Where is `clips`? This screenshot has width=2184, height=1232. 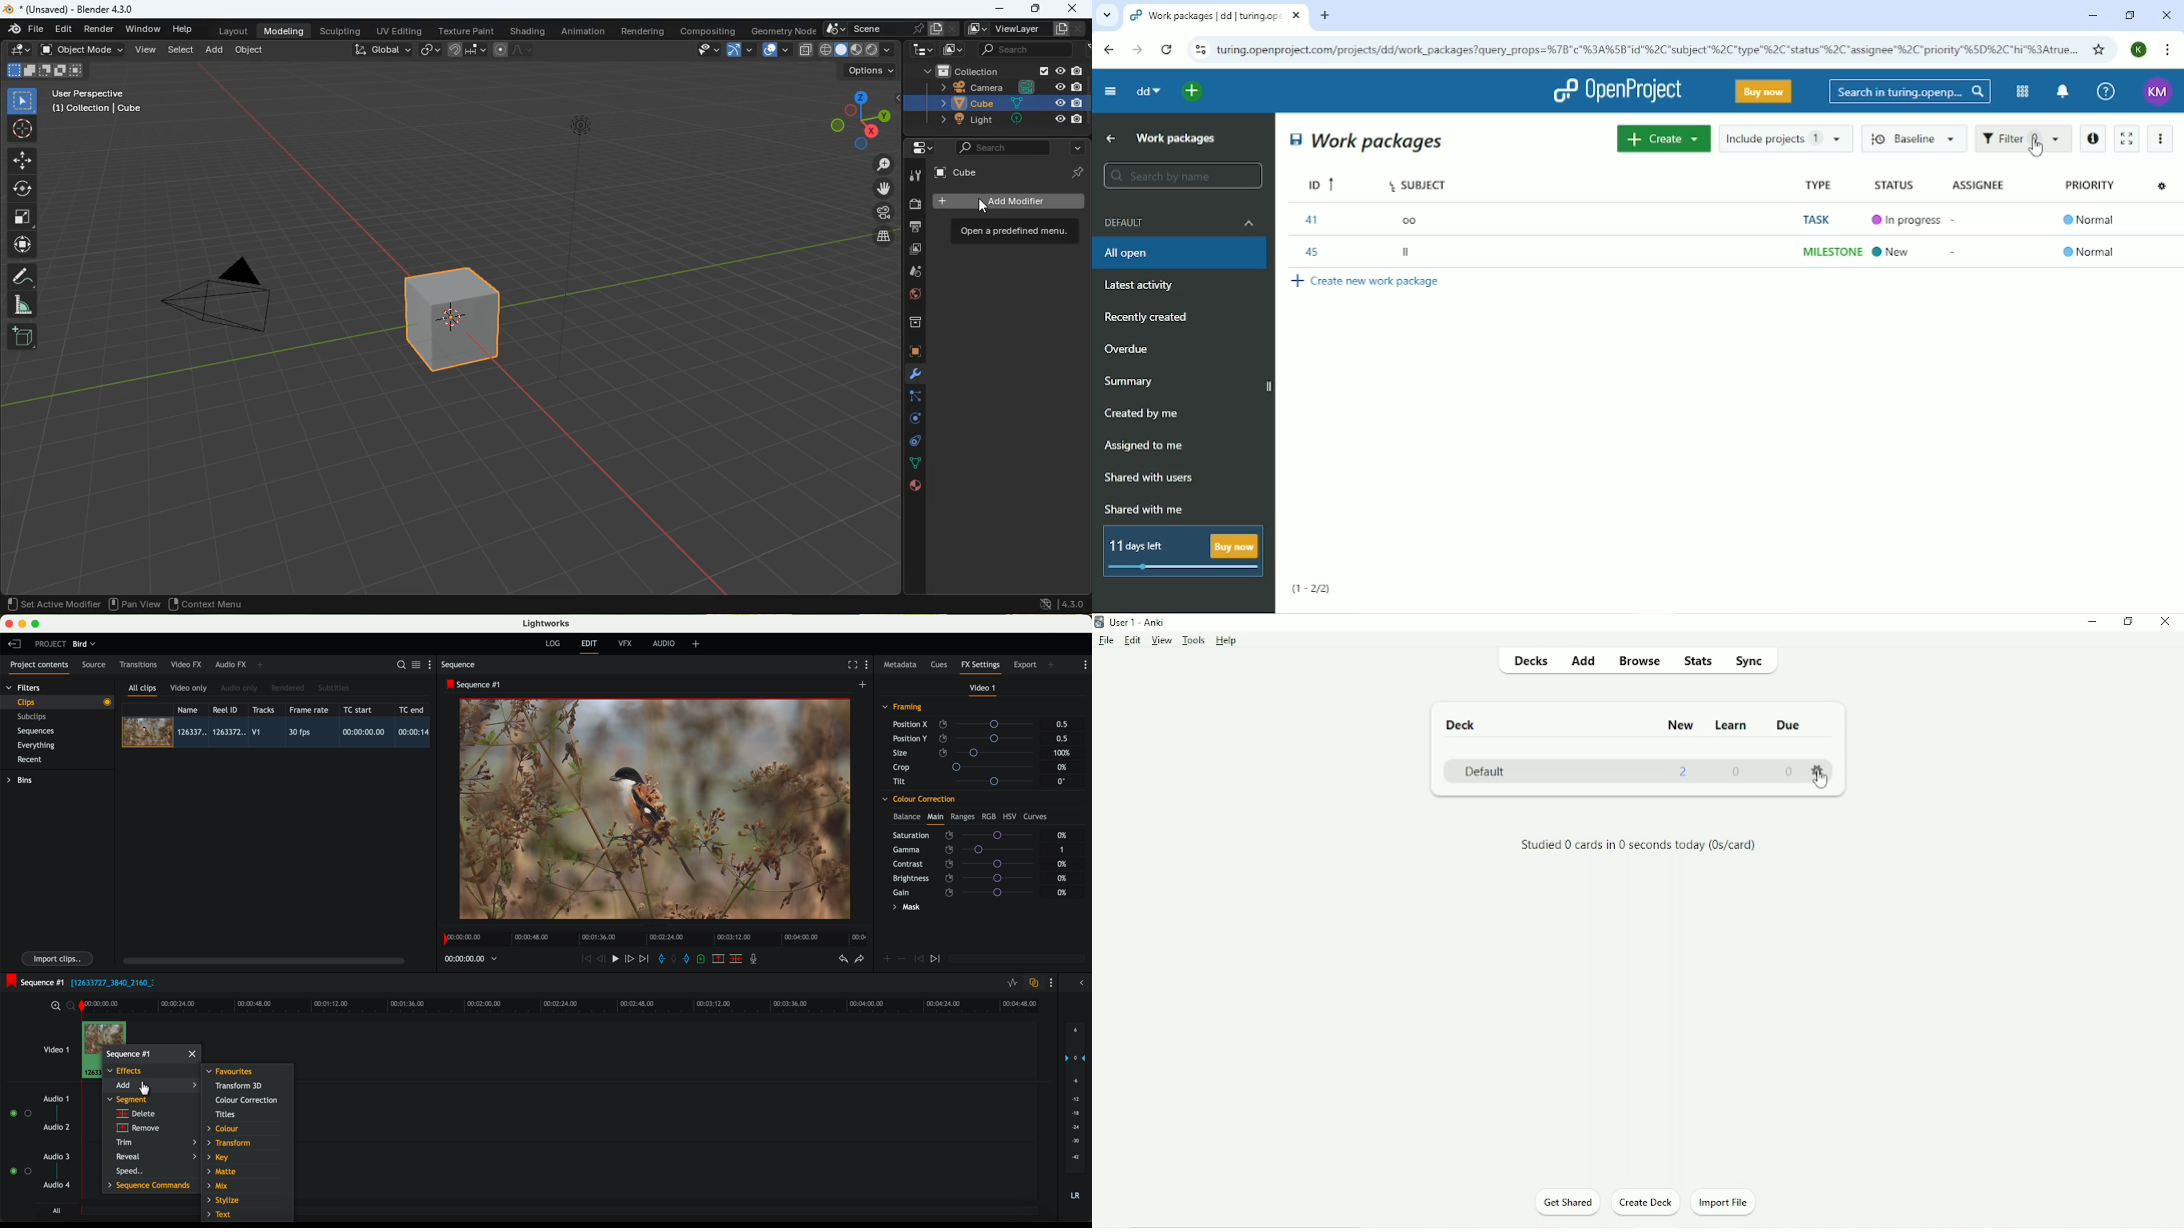
clips is located at coordinates (58, 702).